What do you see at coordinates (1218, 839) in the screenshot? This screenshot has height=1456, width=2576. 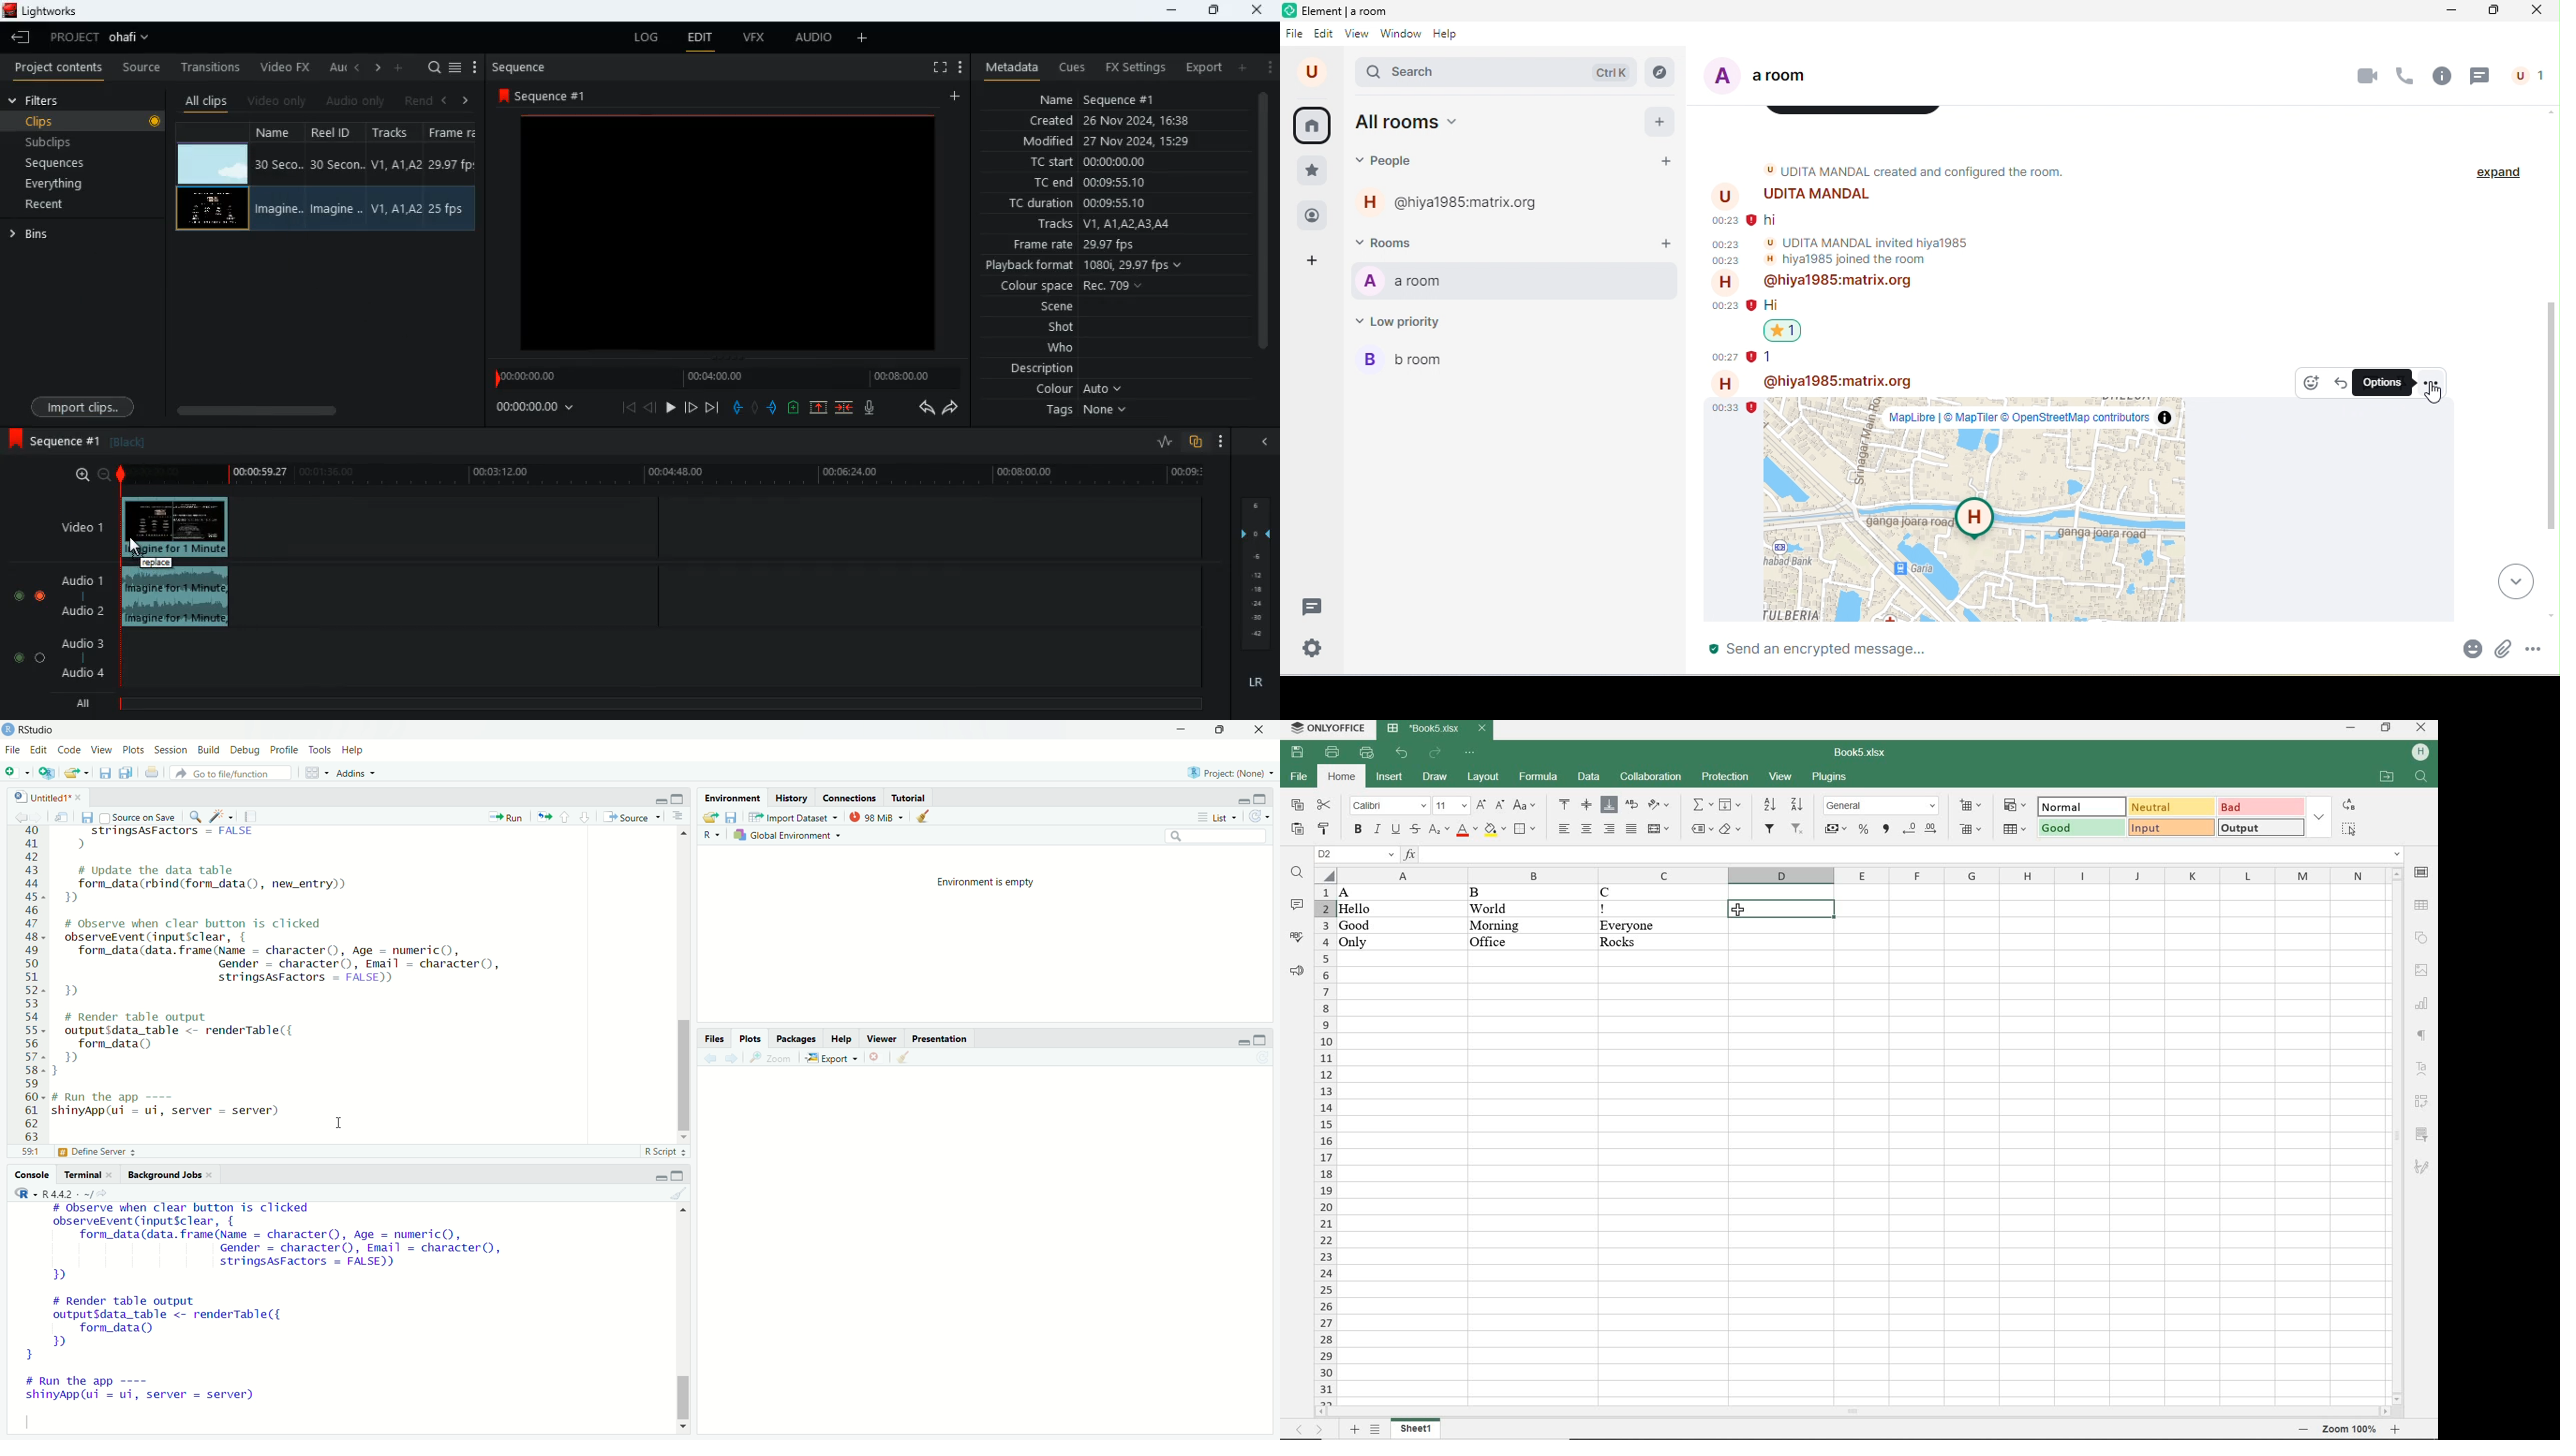 I see `search field` at bounding box center [1218, 839].